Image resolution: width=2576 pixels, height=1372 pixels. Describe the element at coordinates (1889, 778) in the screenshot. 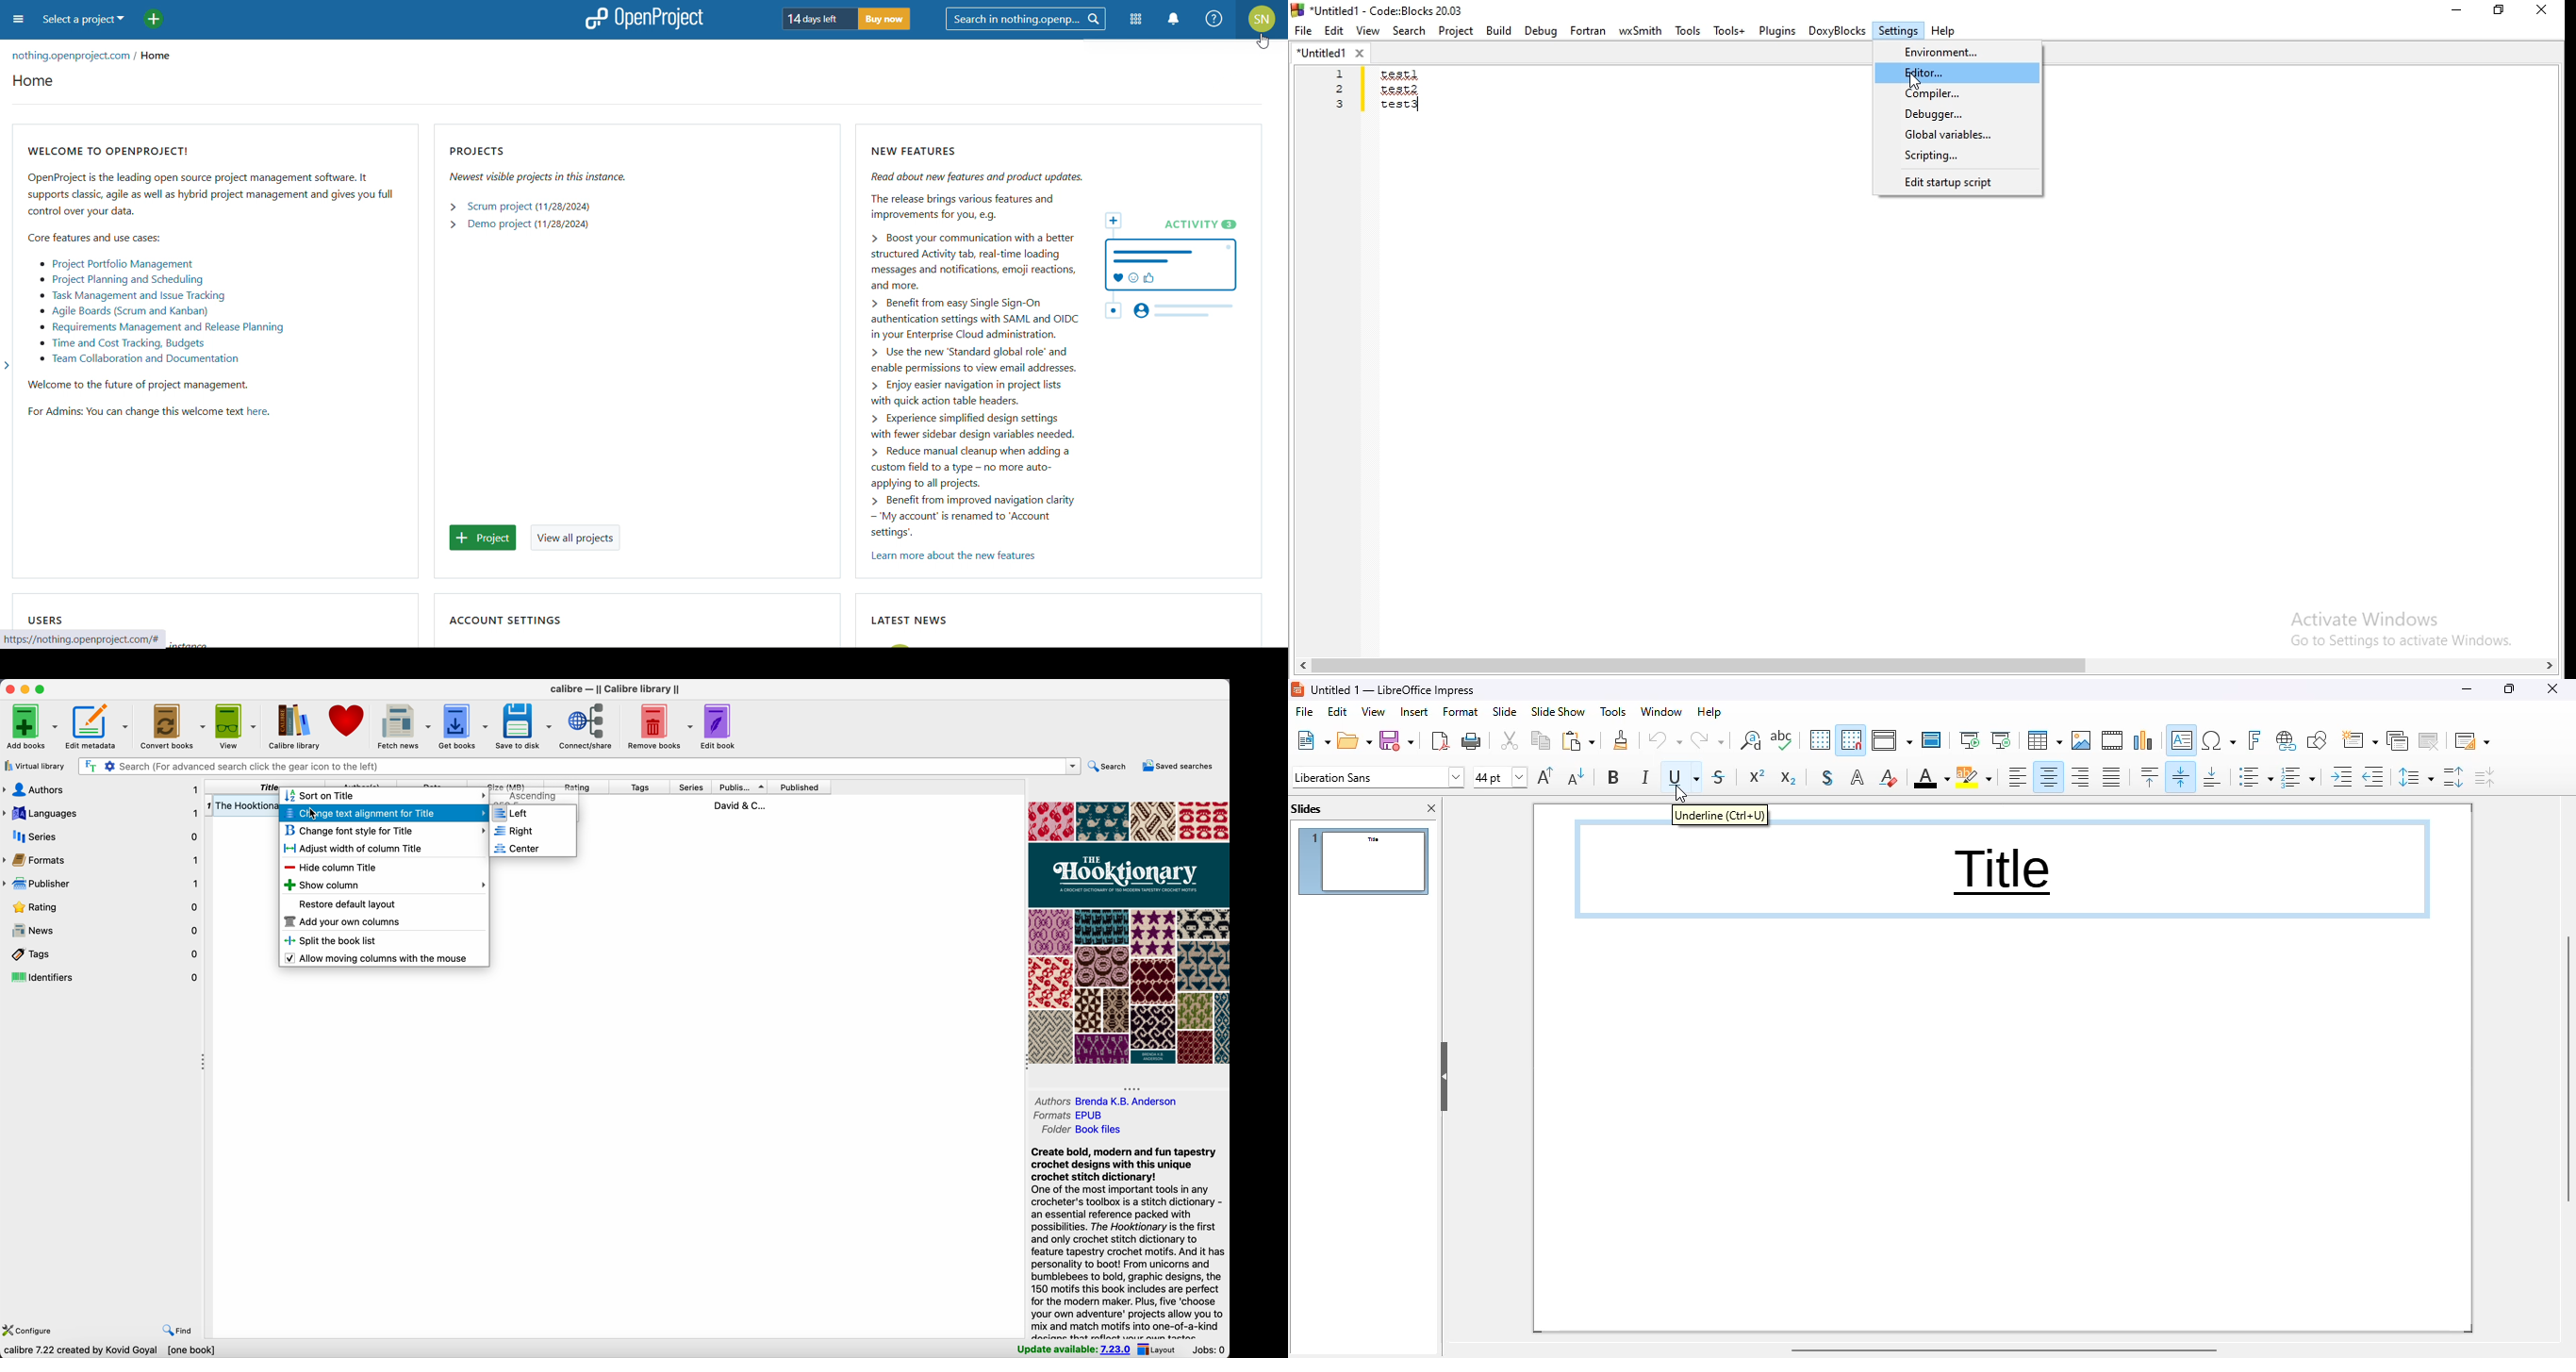

I see `clear direct formatting` at that location.